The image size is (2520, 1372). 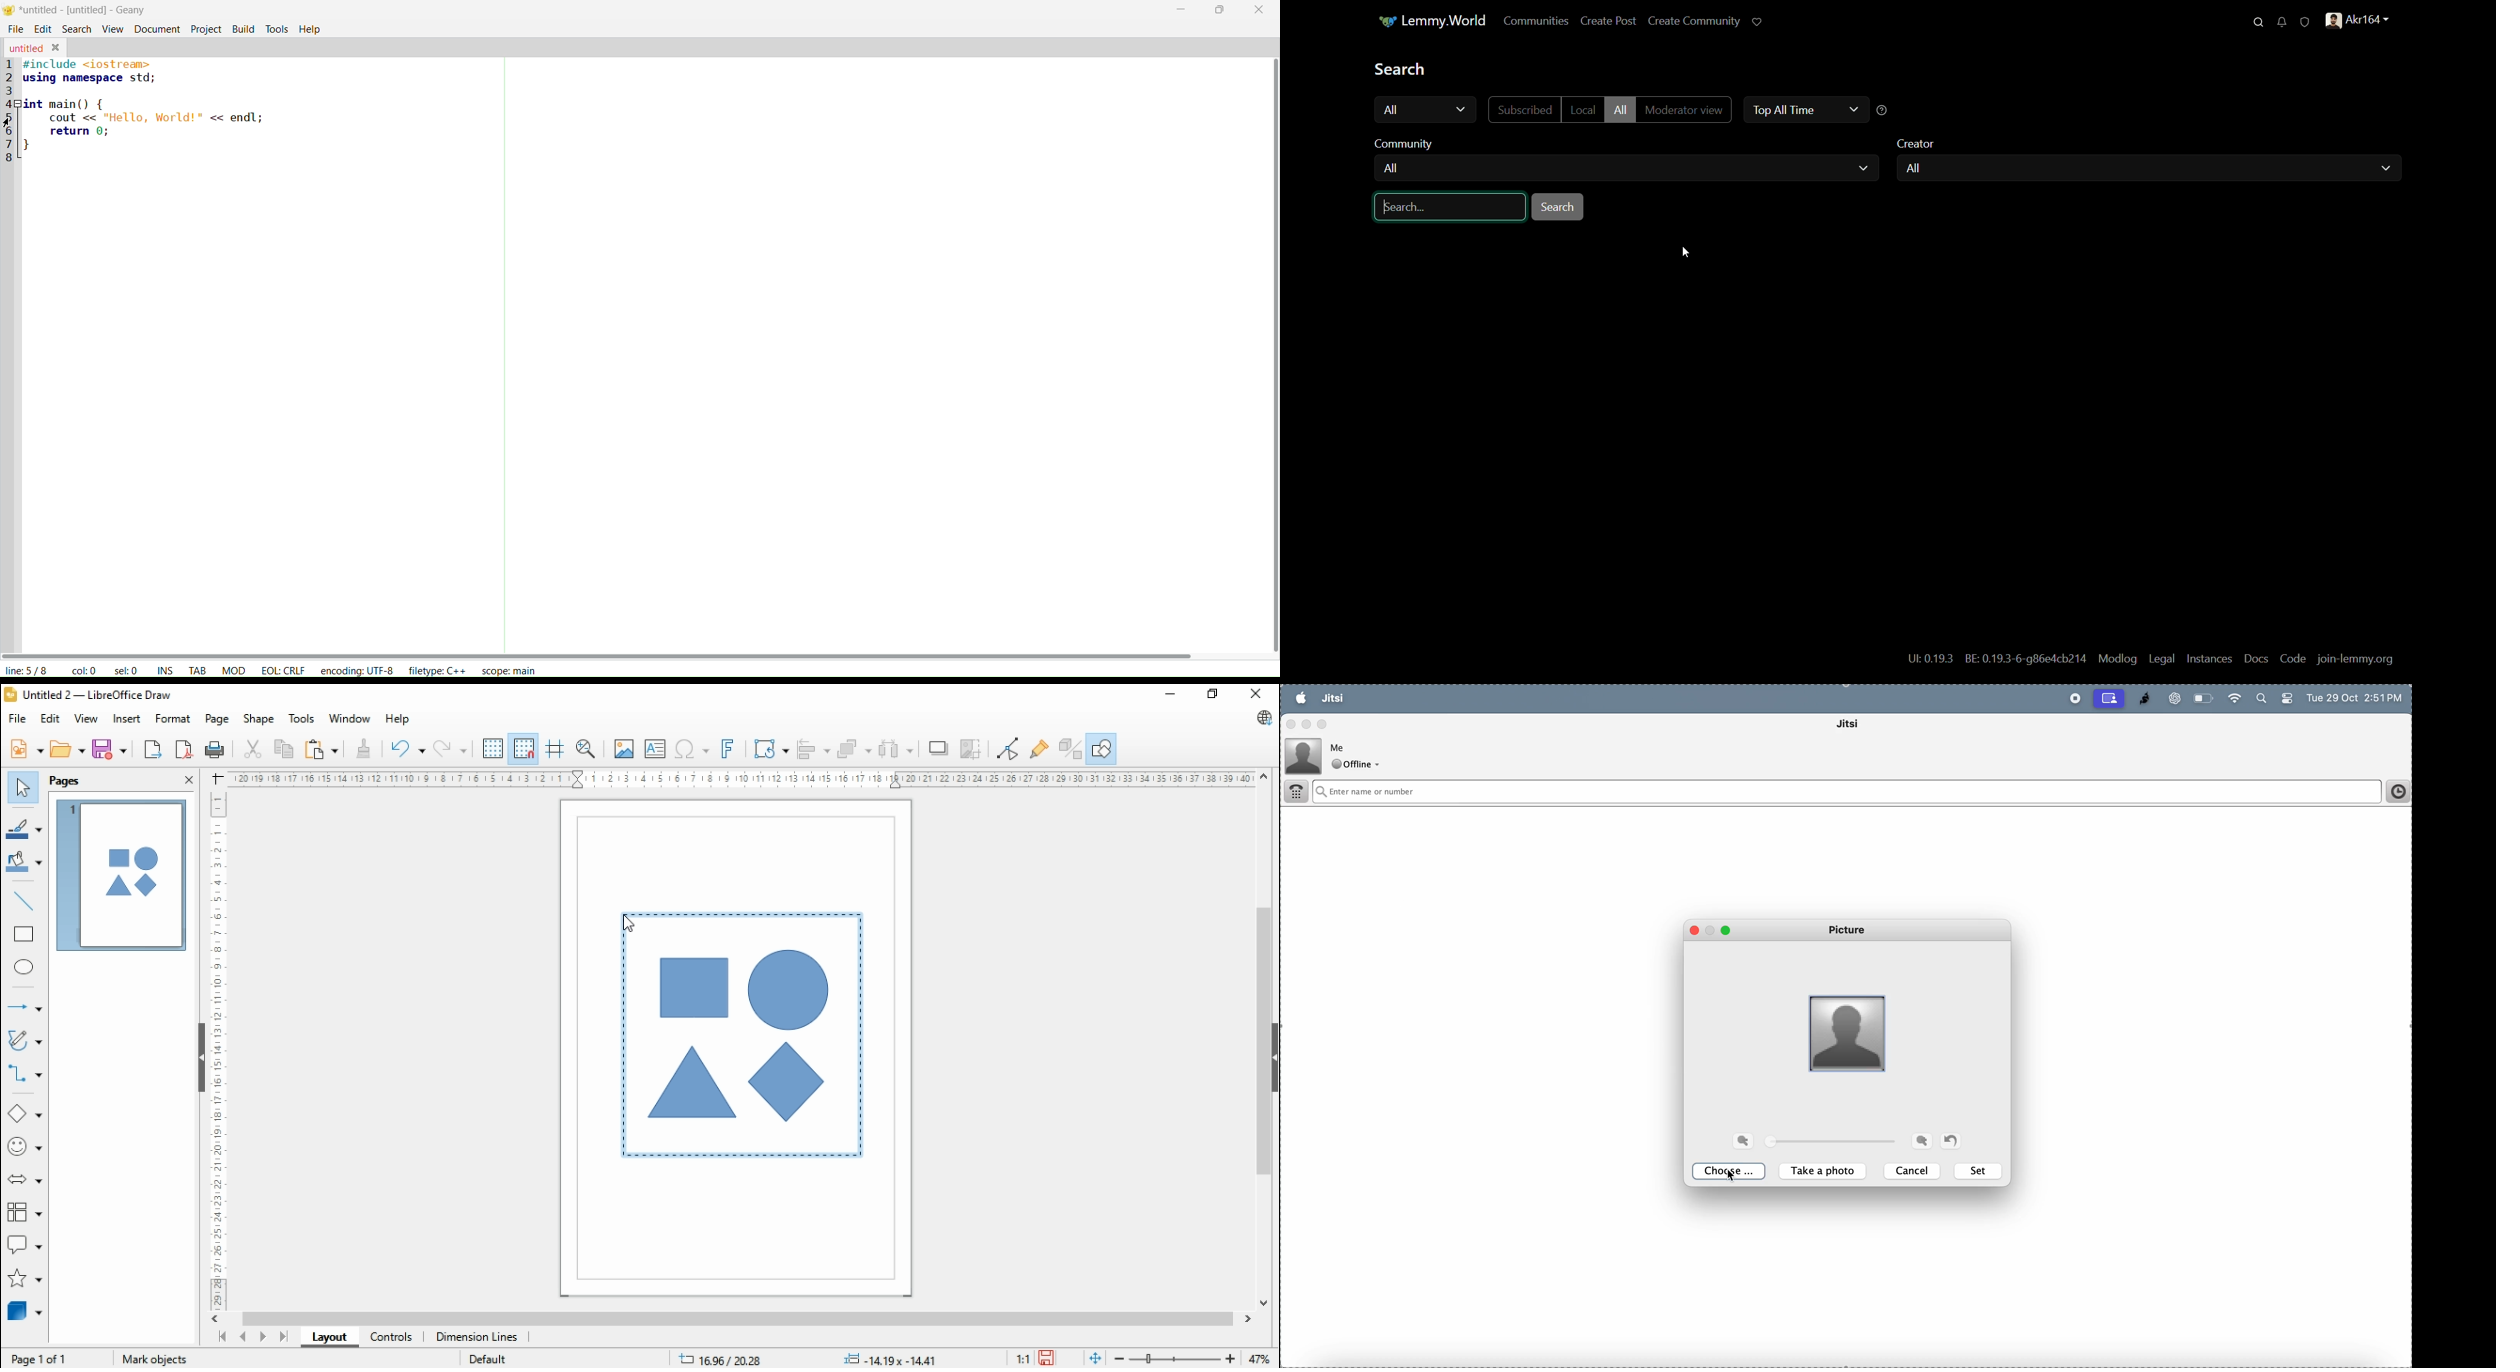 I want to click on Create Community, so click(x=1694, y=20).